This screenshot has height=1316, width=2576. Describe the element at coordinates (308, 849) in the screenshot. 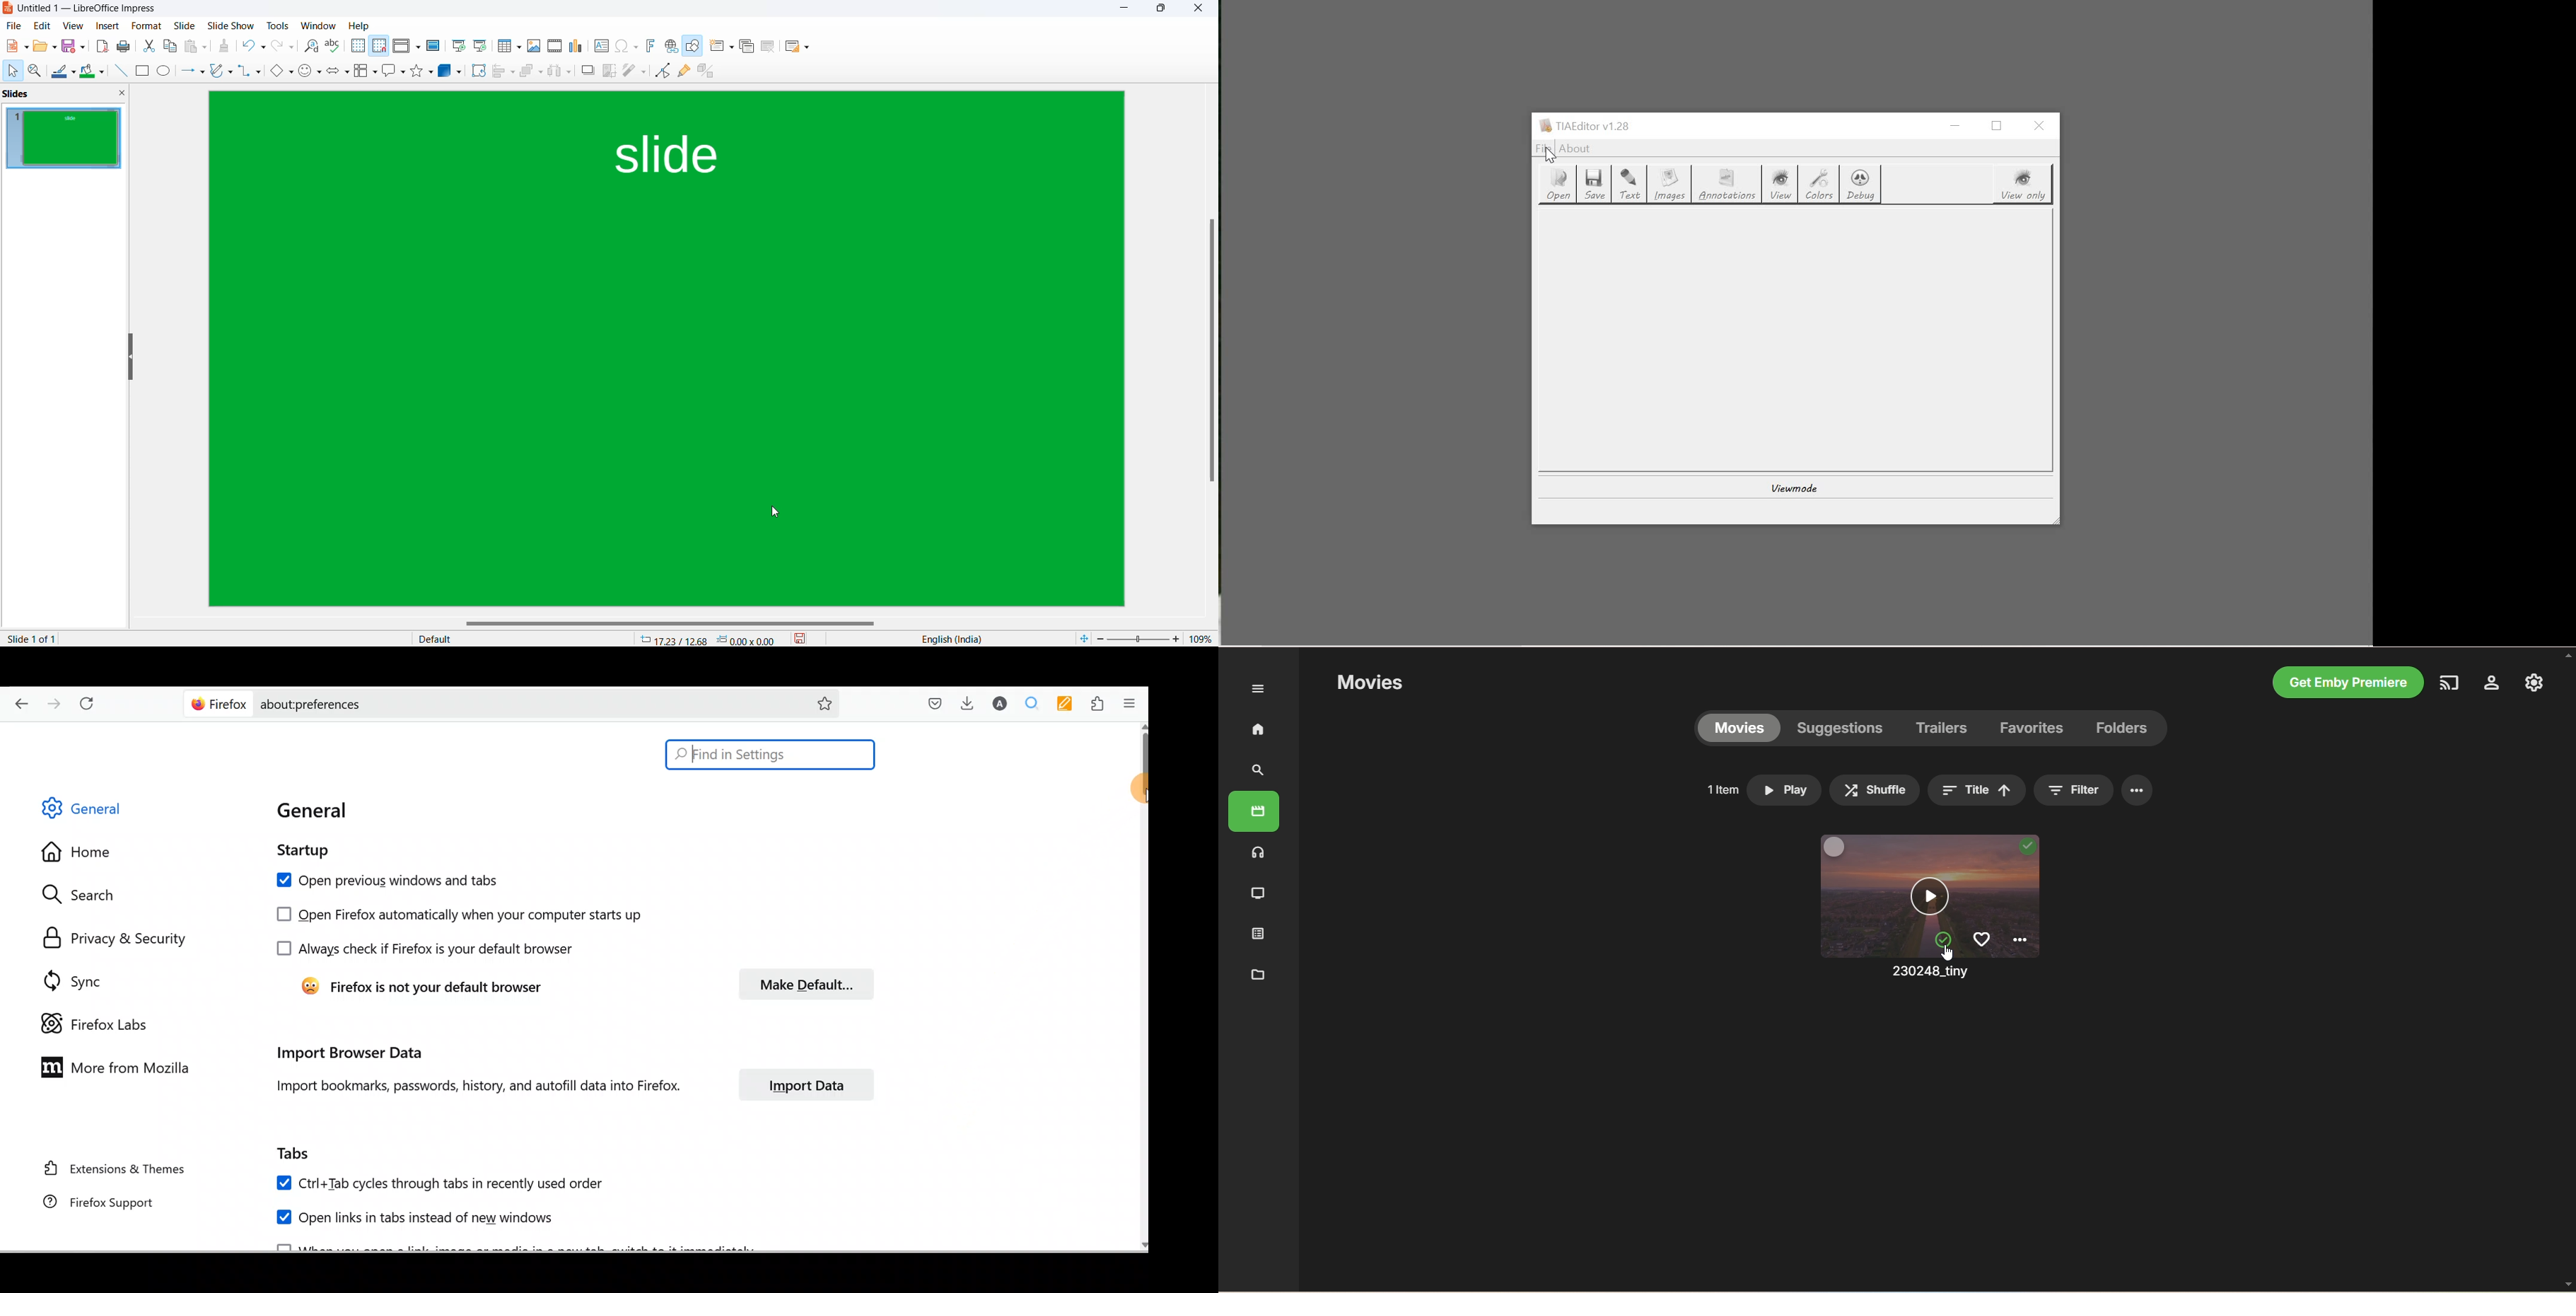

I see `Startup` at that location.